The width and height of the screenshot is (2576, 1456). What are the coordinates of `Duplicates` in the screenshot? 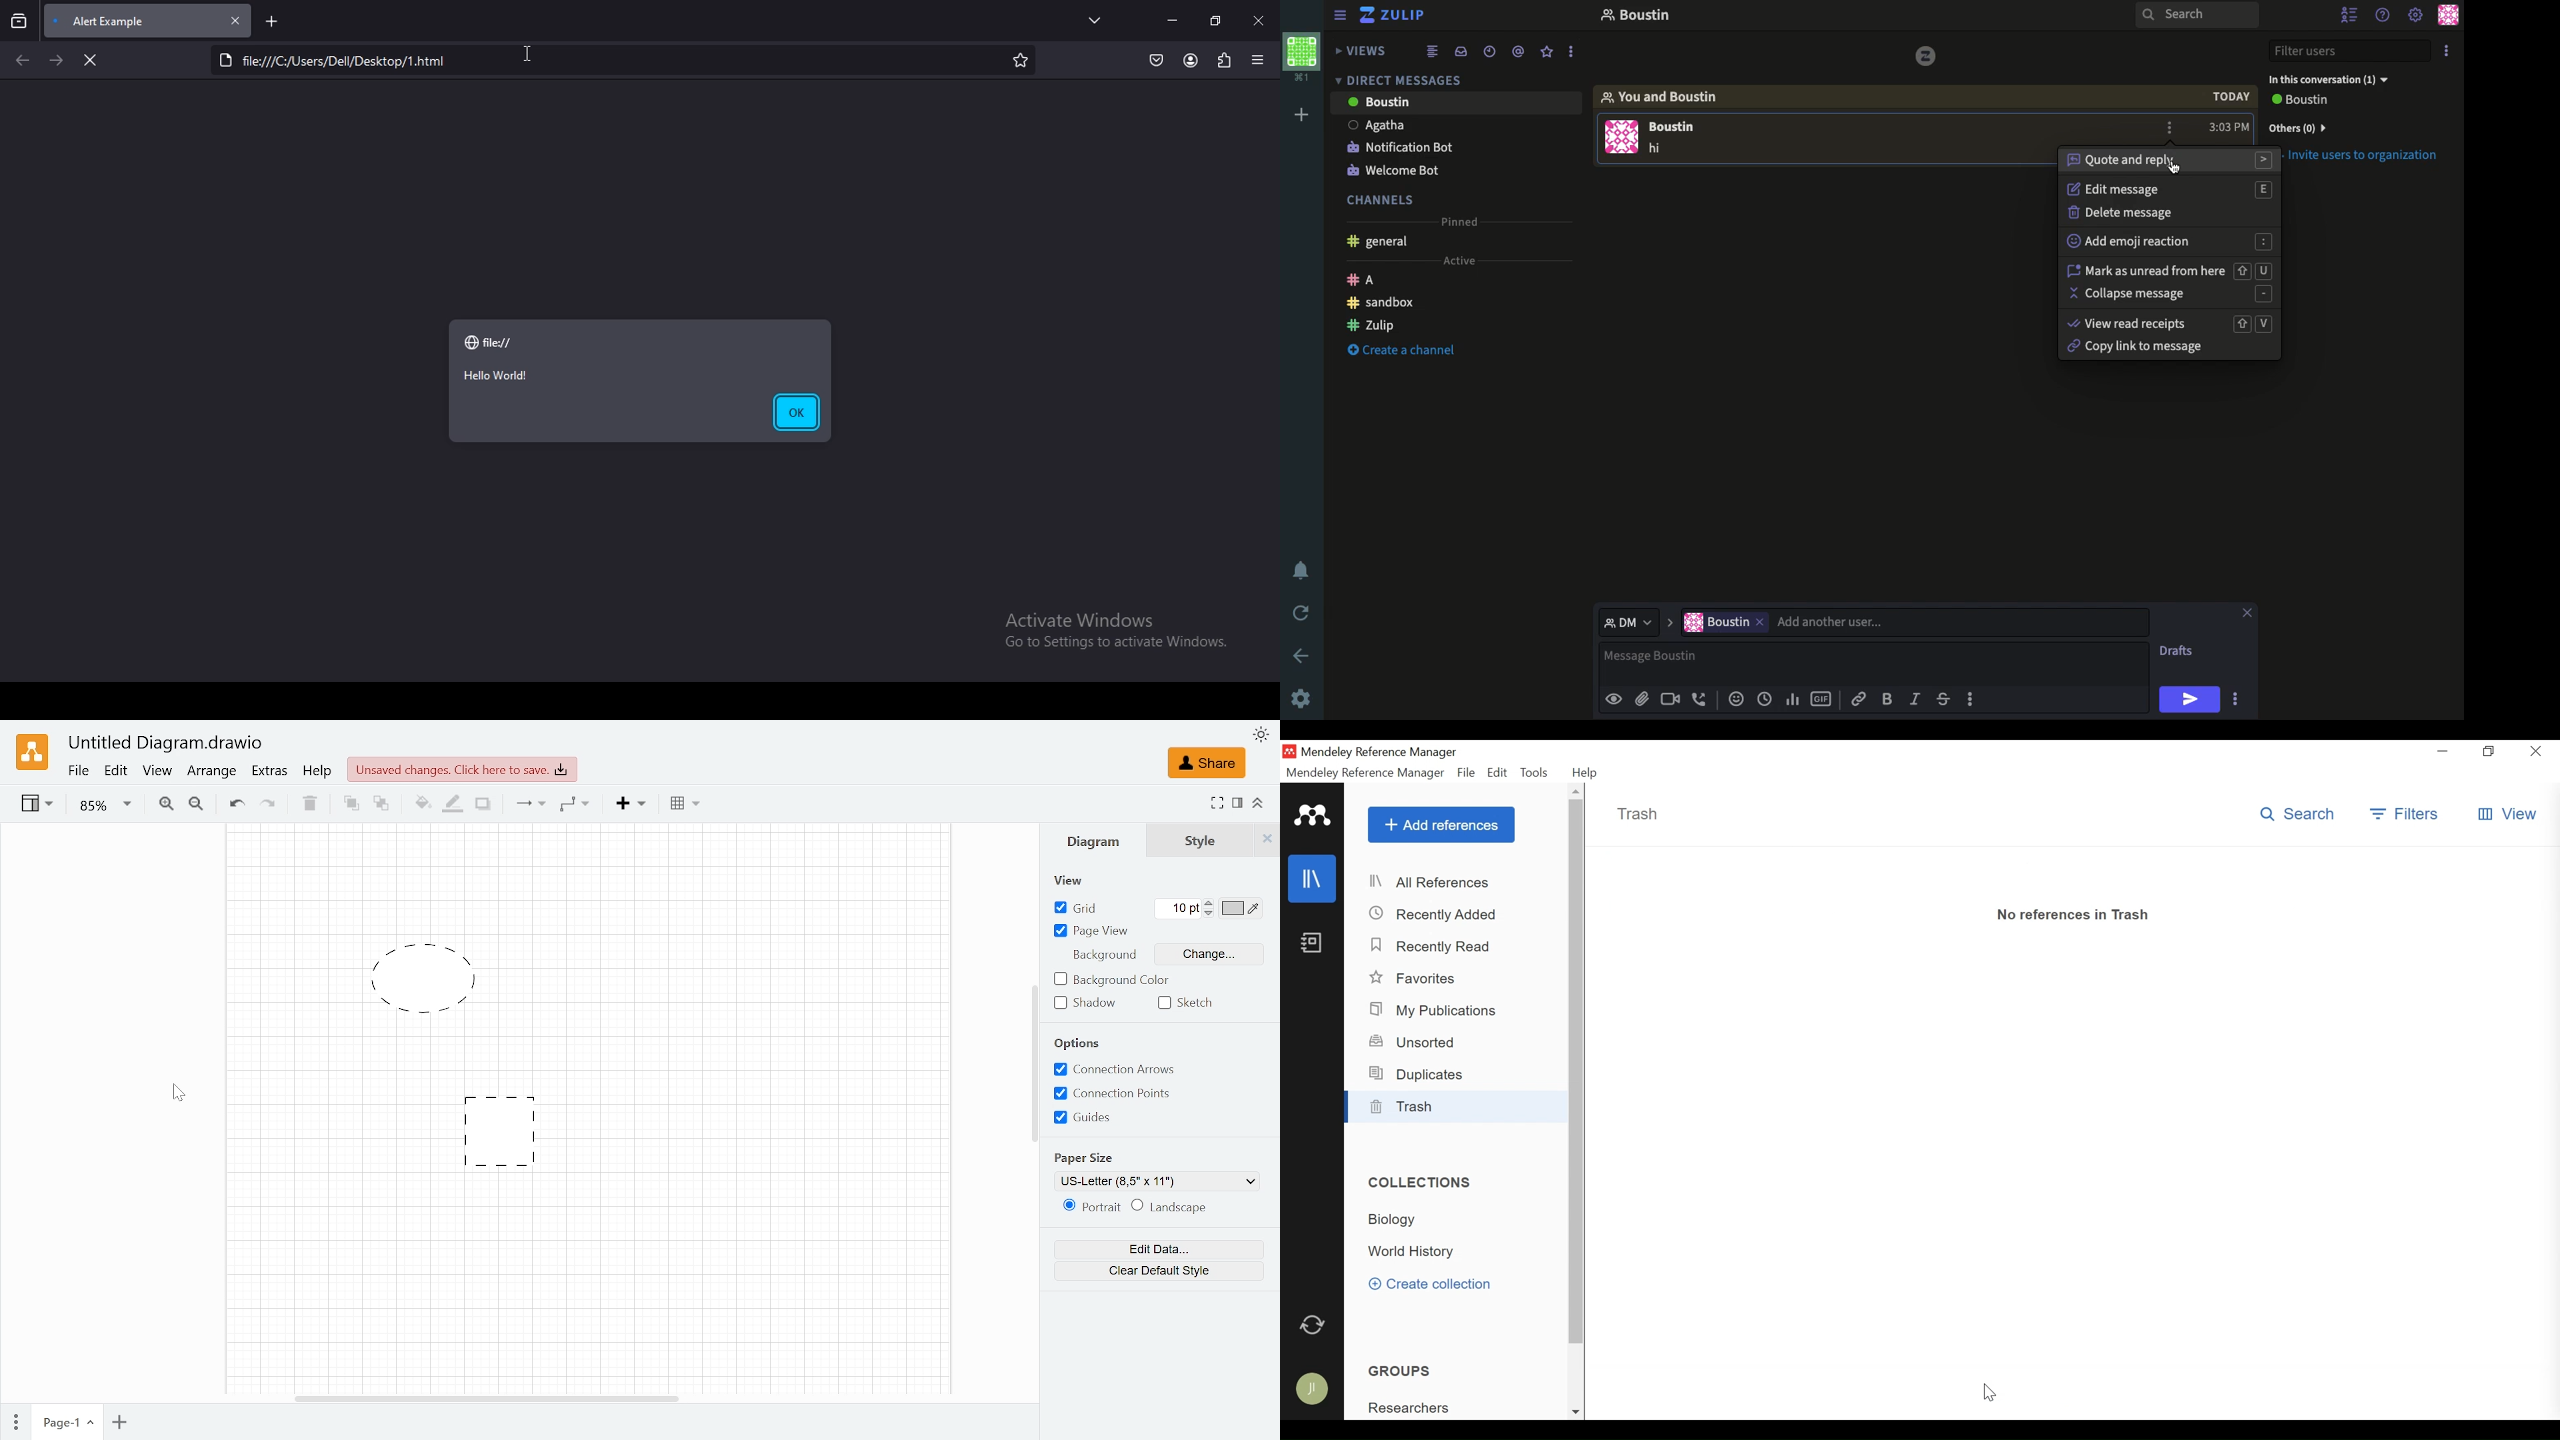 It's located at (1421, 1074).